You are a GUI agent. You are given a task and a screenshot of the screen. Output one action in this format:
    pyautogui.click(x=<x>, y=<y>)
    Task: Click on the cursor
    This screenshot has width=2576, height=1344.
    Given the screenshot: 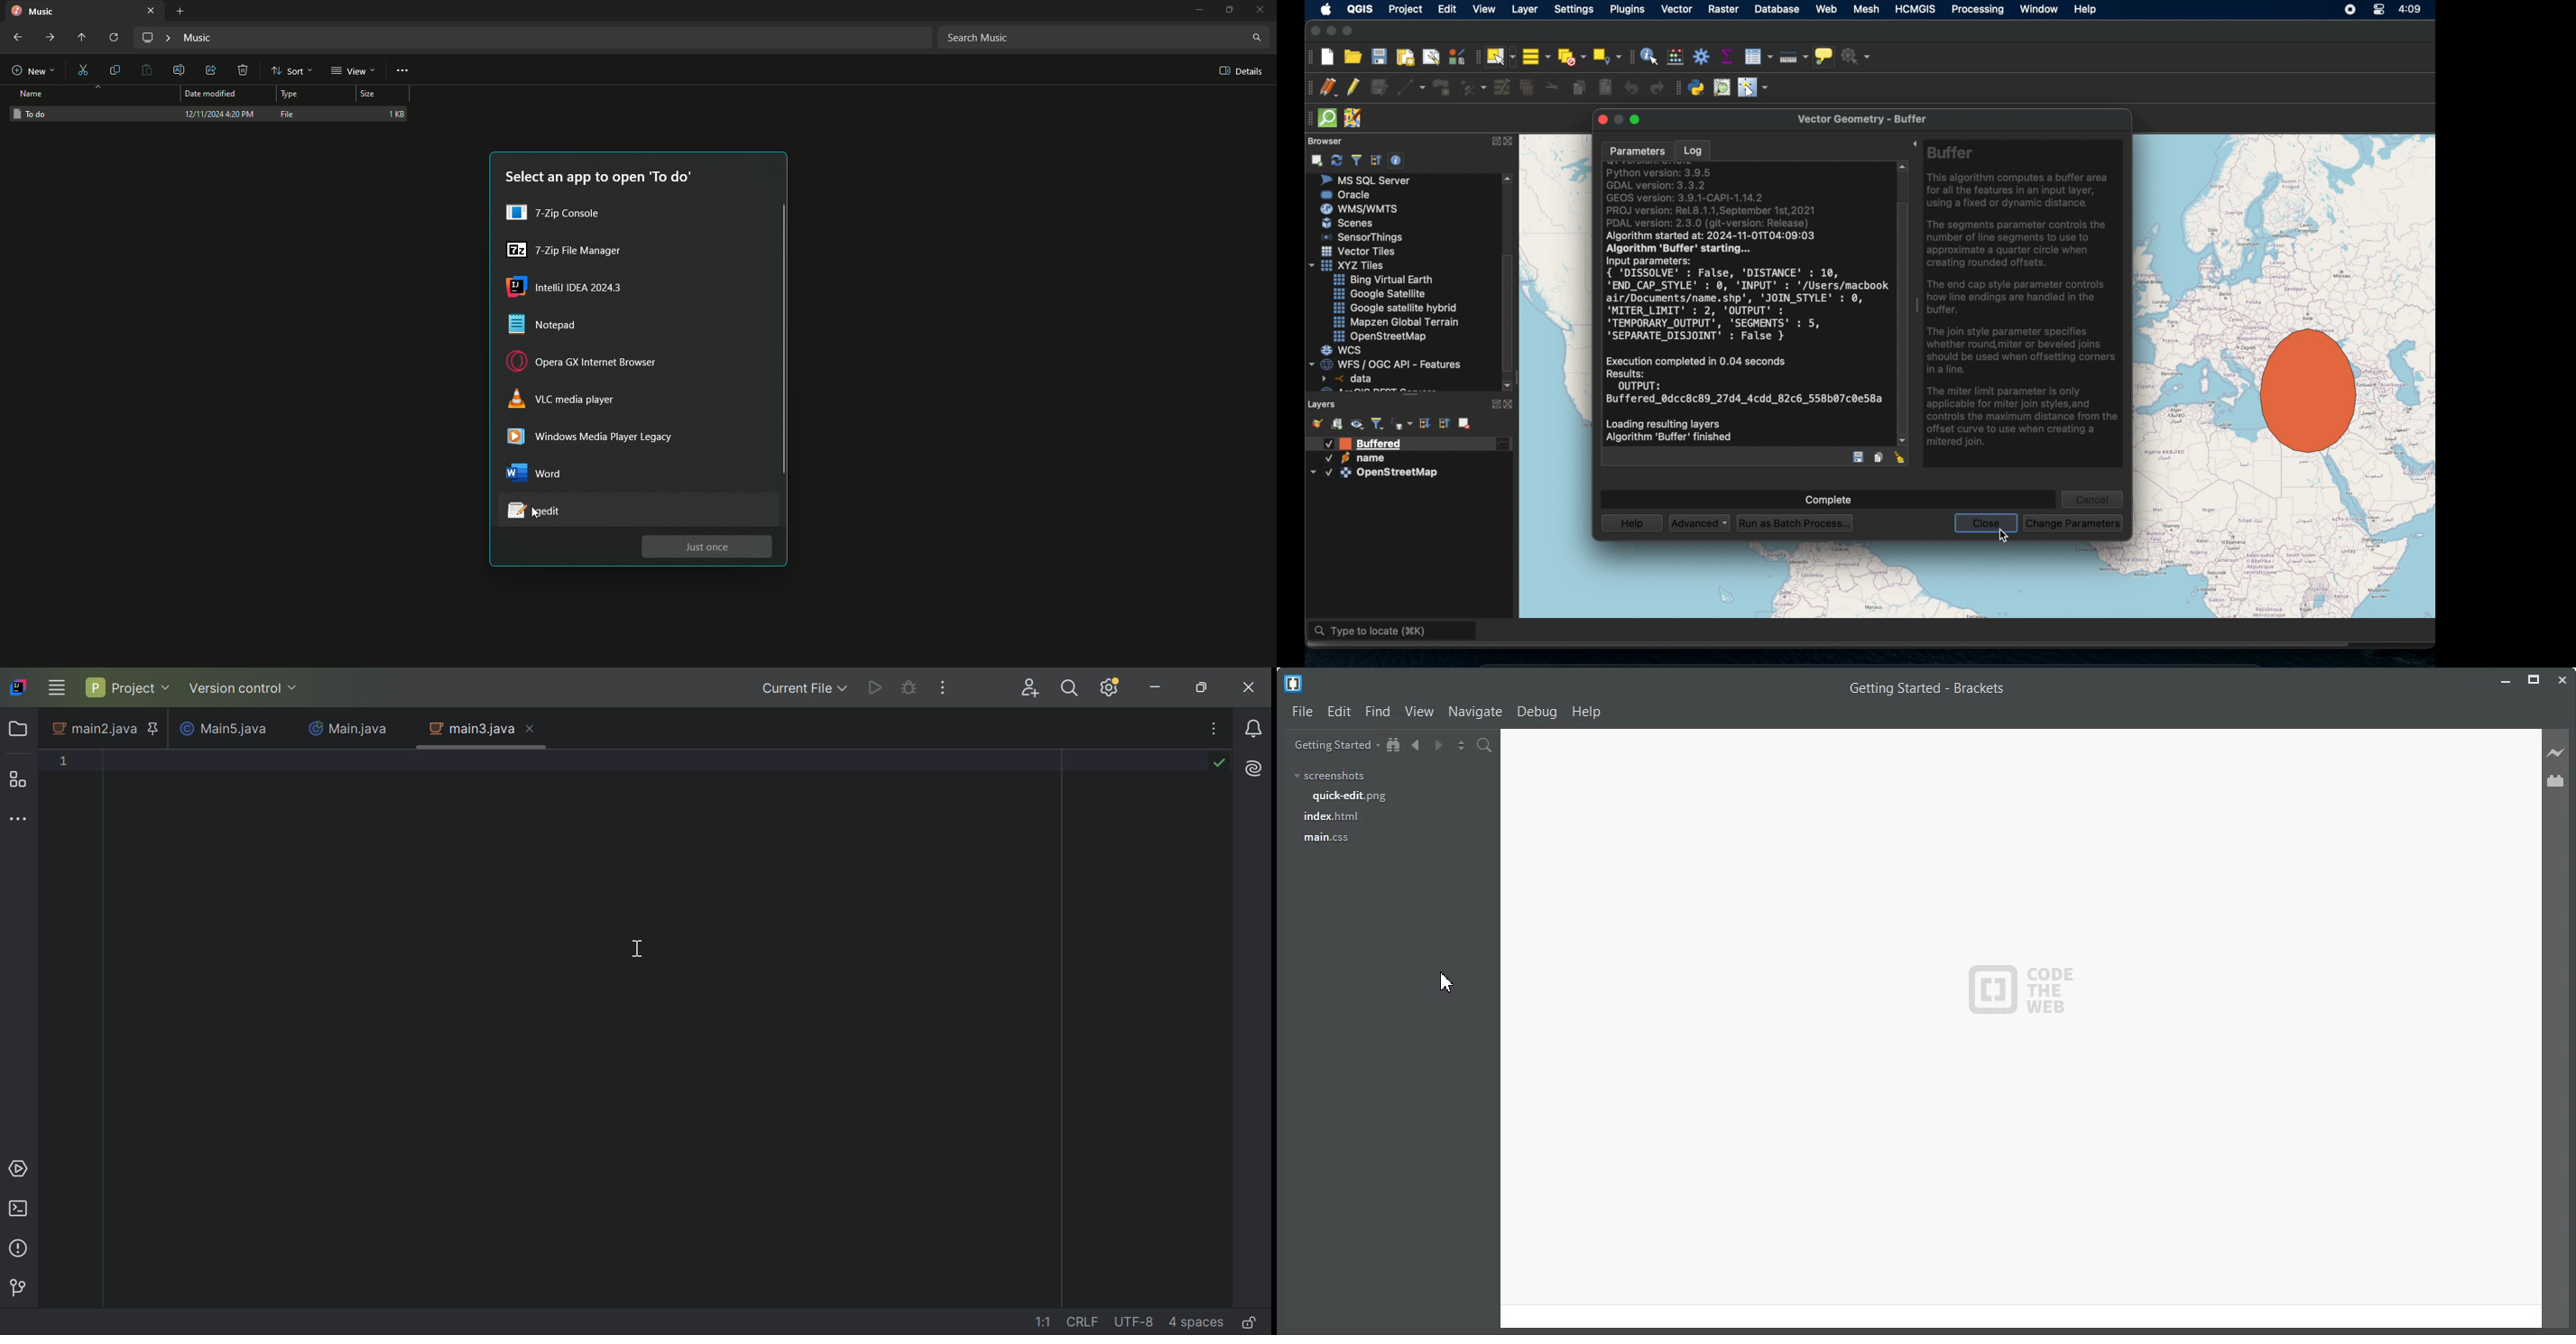 What is the action you would take?
    pyautogui.click(x=2002, y=536)
    